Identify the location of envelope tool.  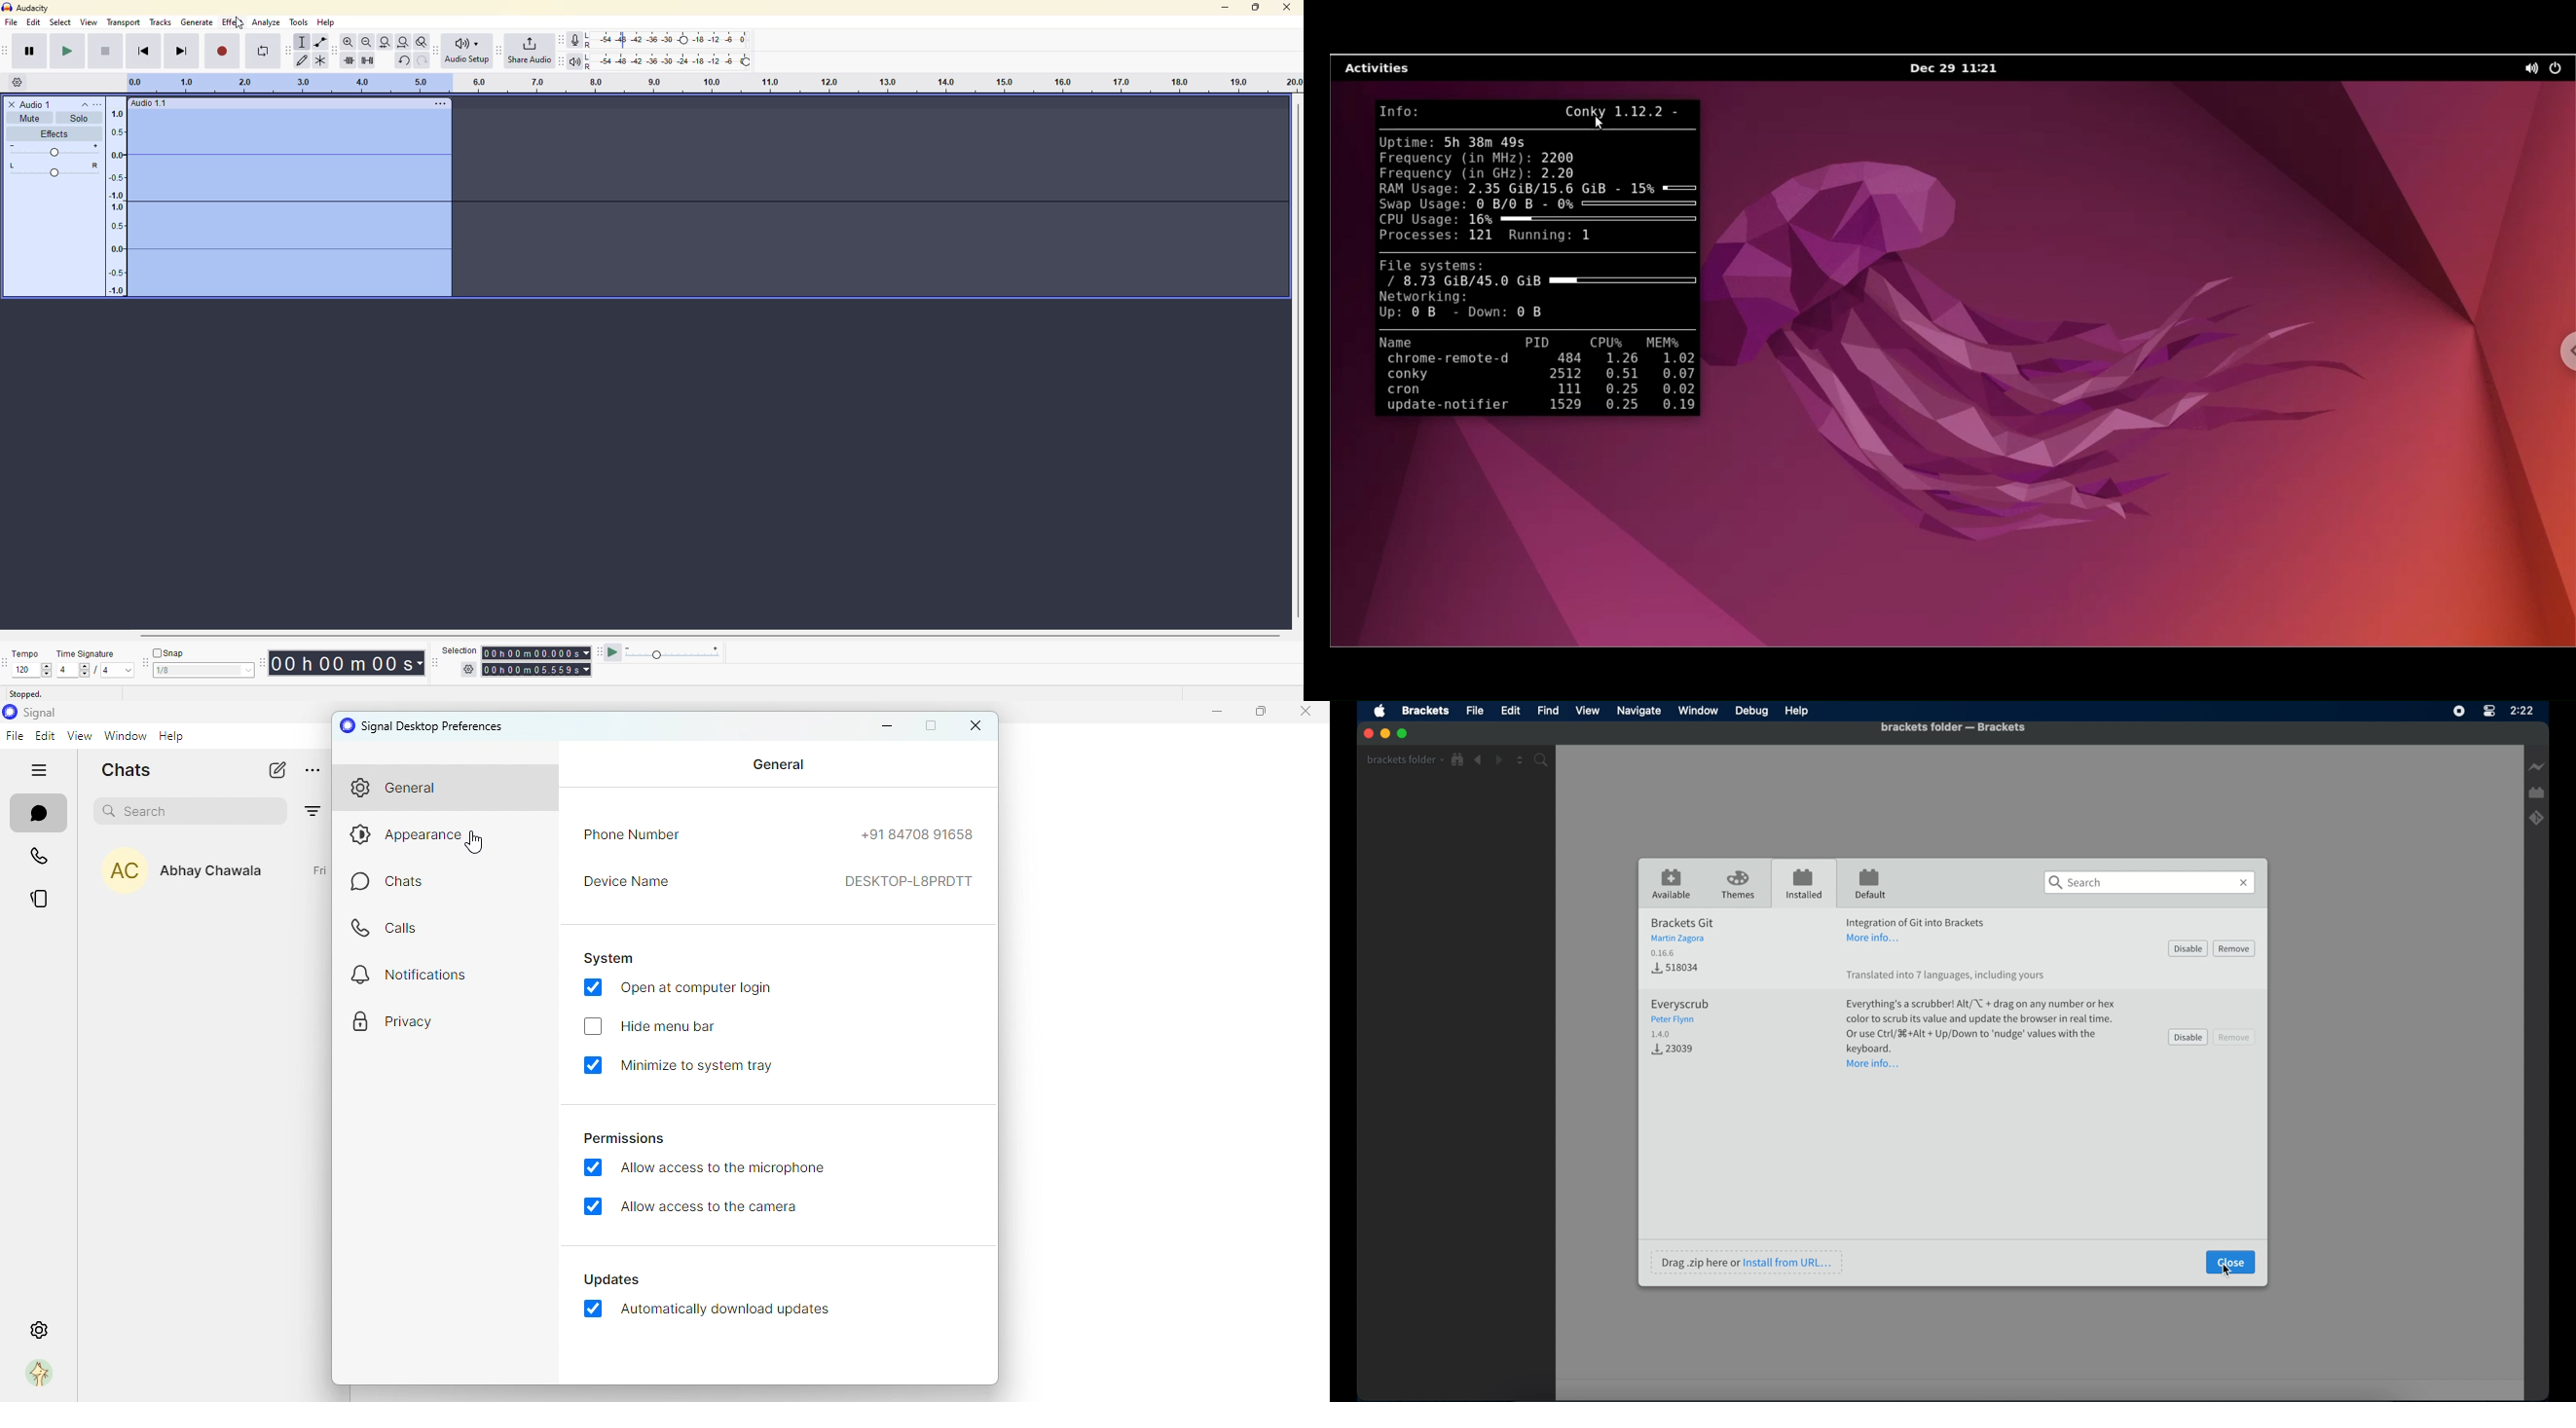
(321, 42).